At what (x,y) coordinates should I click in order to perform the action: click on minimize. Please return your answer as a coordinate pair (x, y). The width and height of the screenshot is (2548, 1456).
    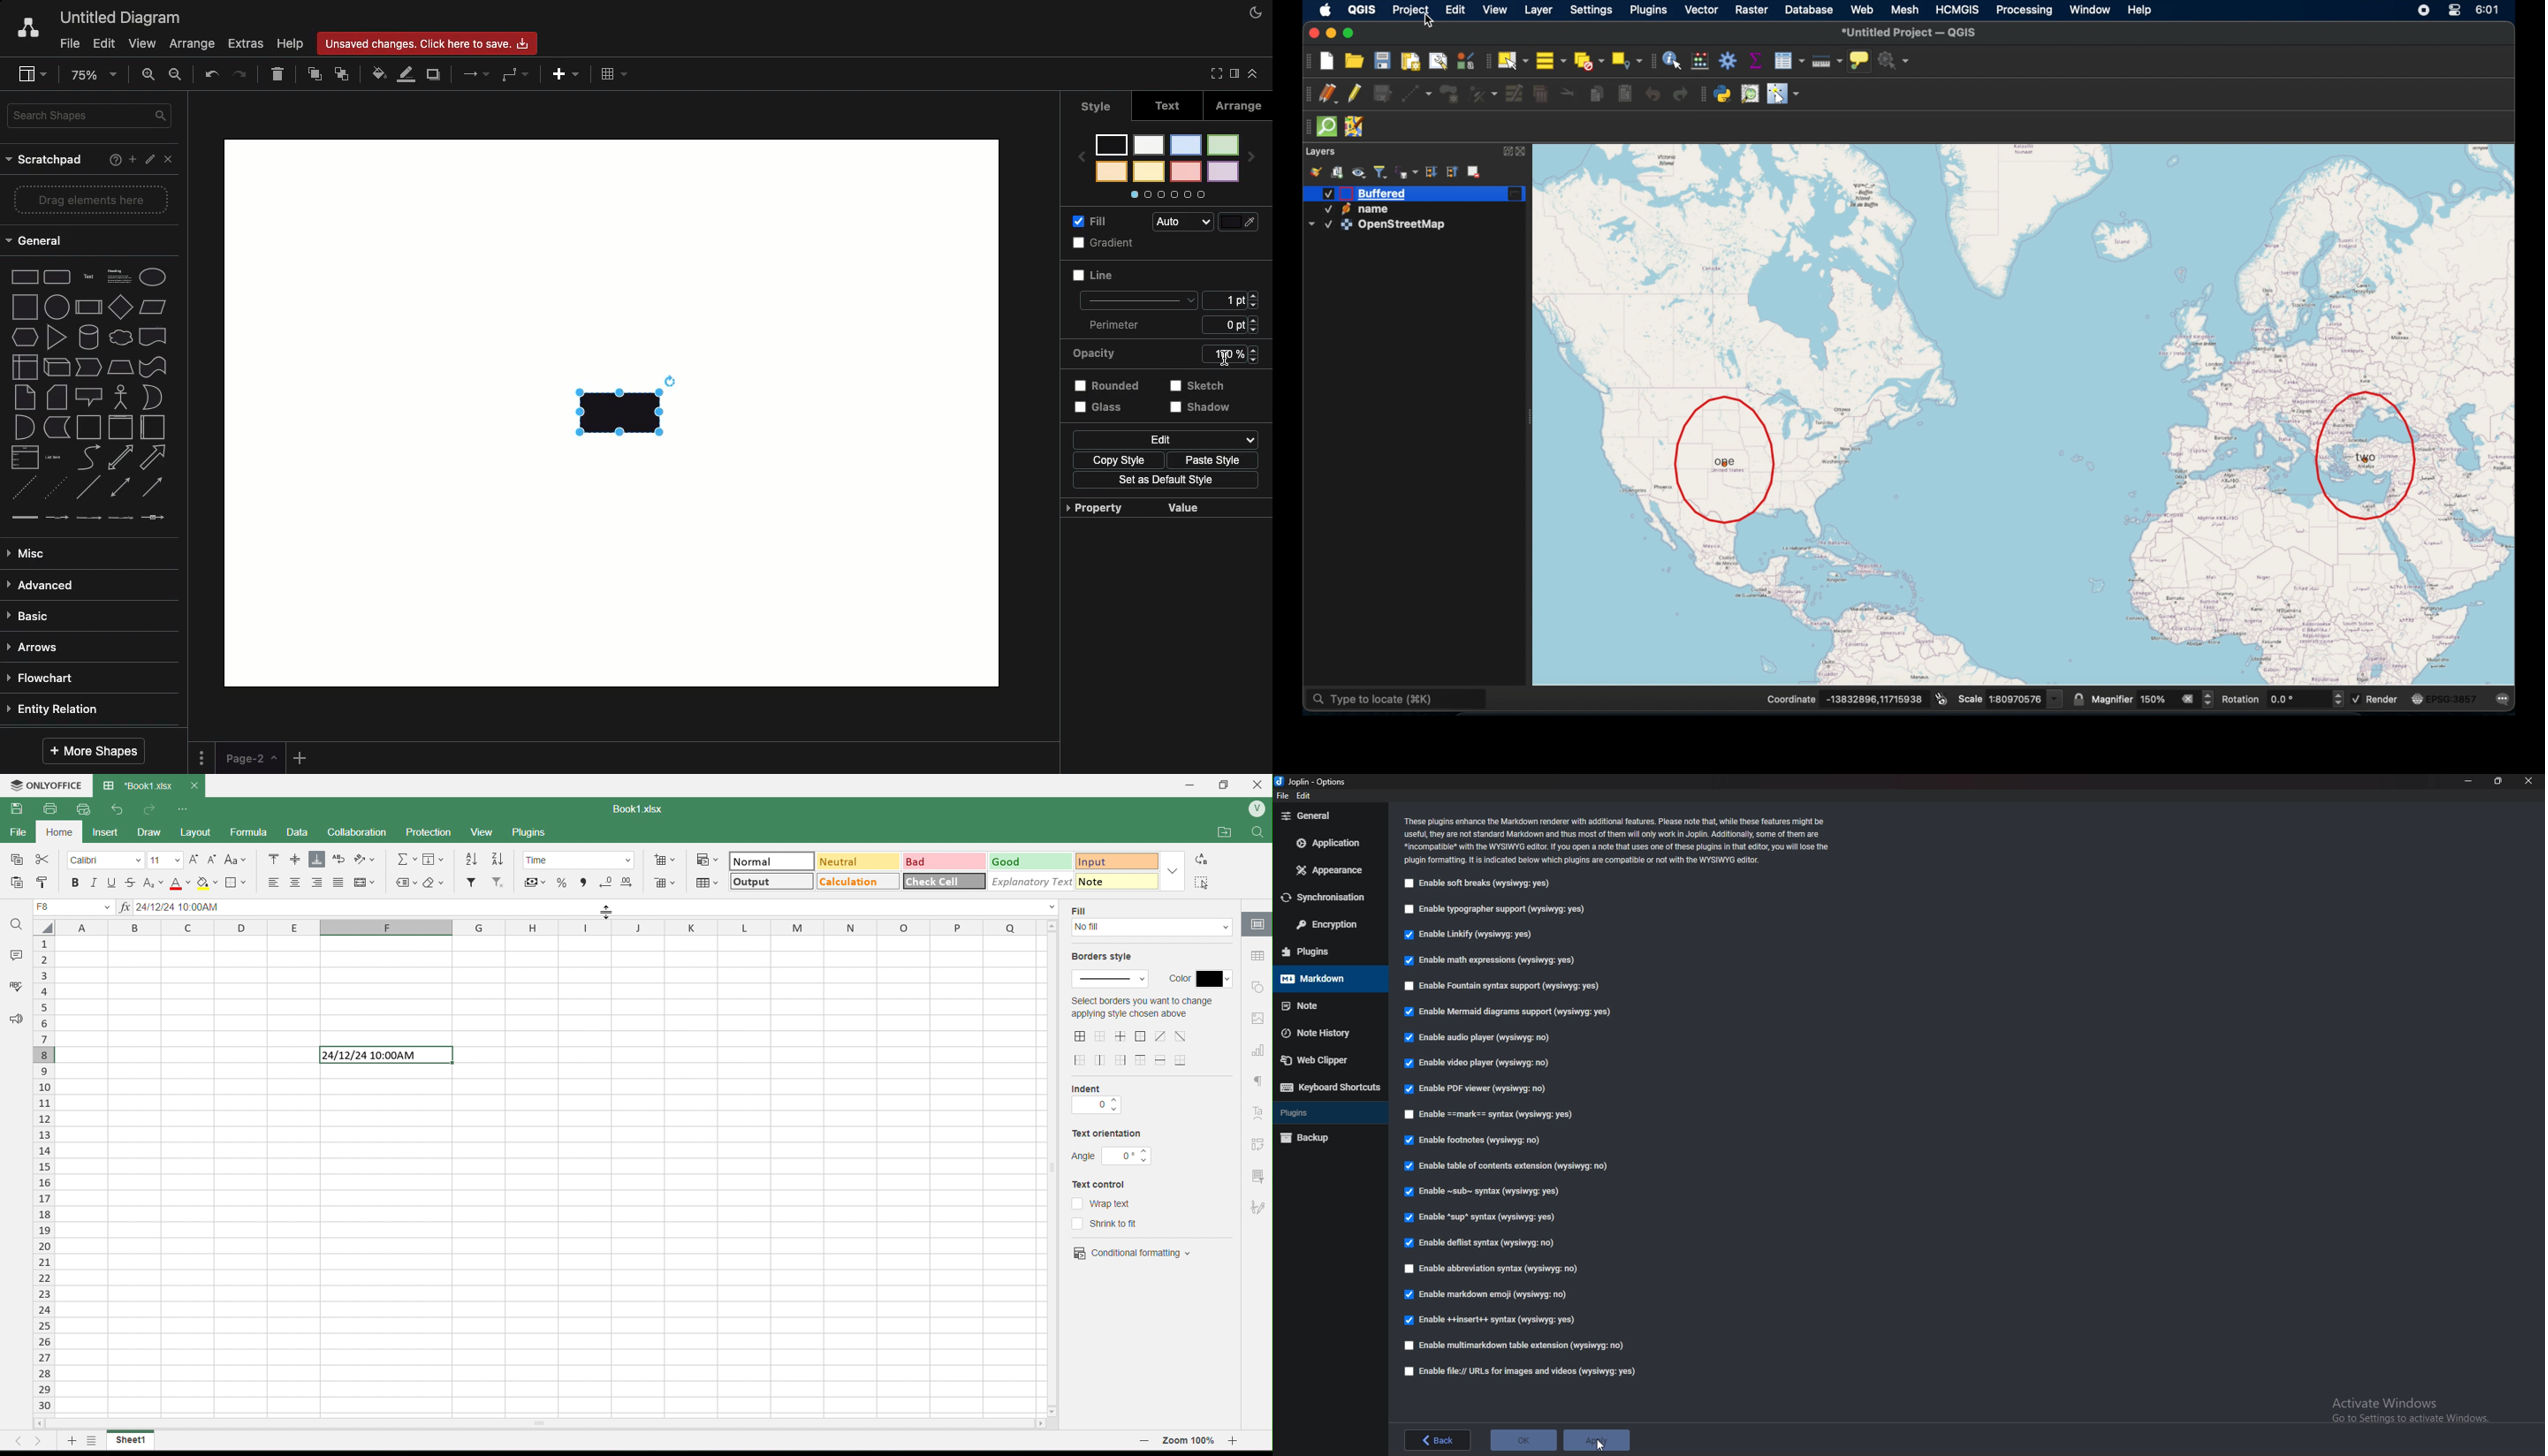
    Looking at the image, I should click on (1190, 785).